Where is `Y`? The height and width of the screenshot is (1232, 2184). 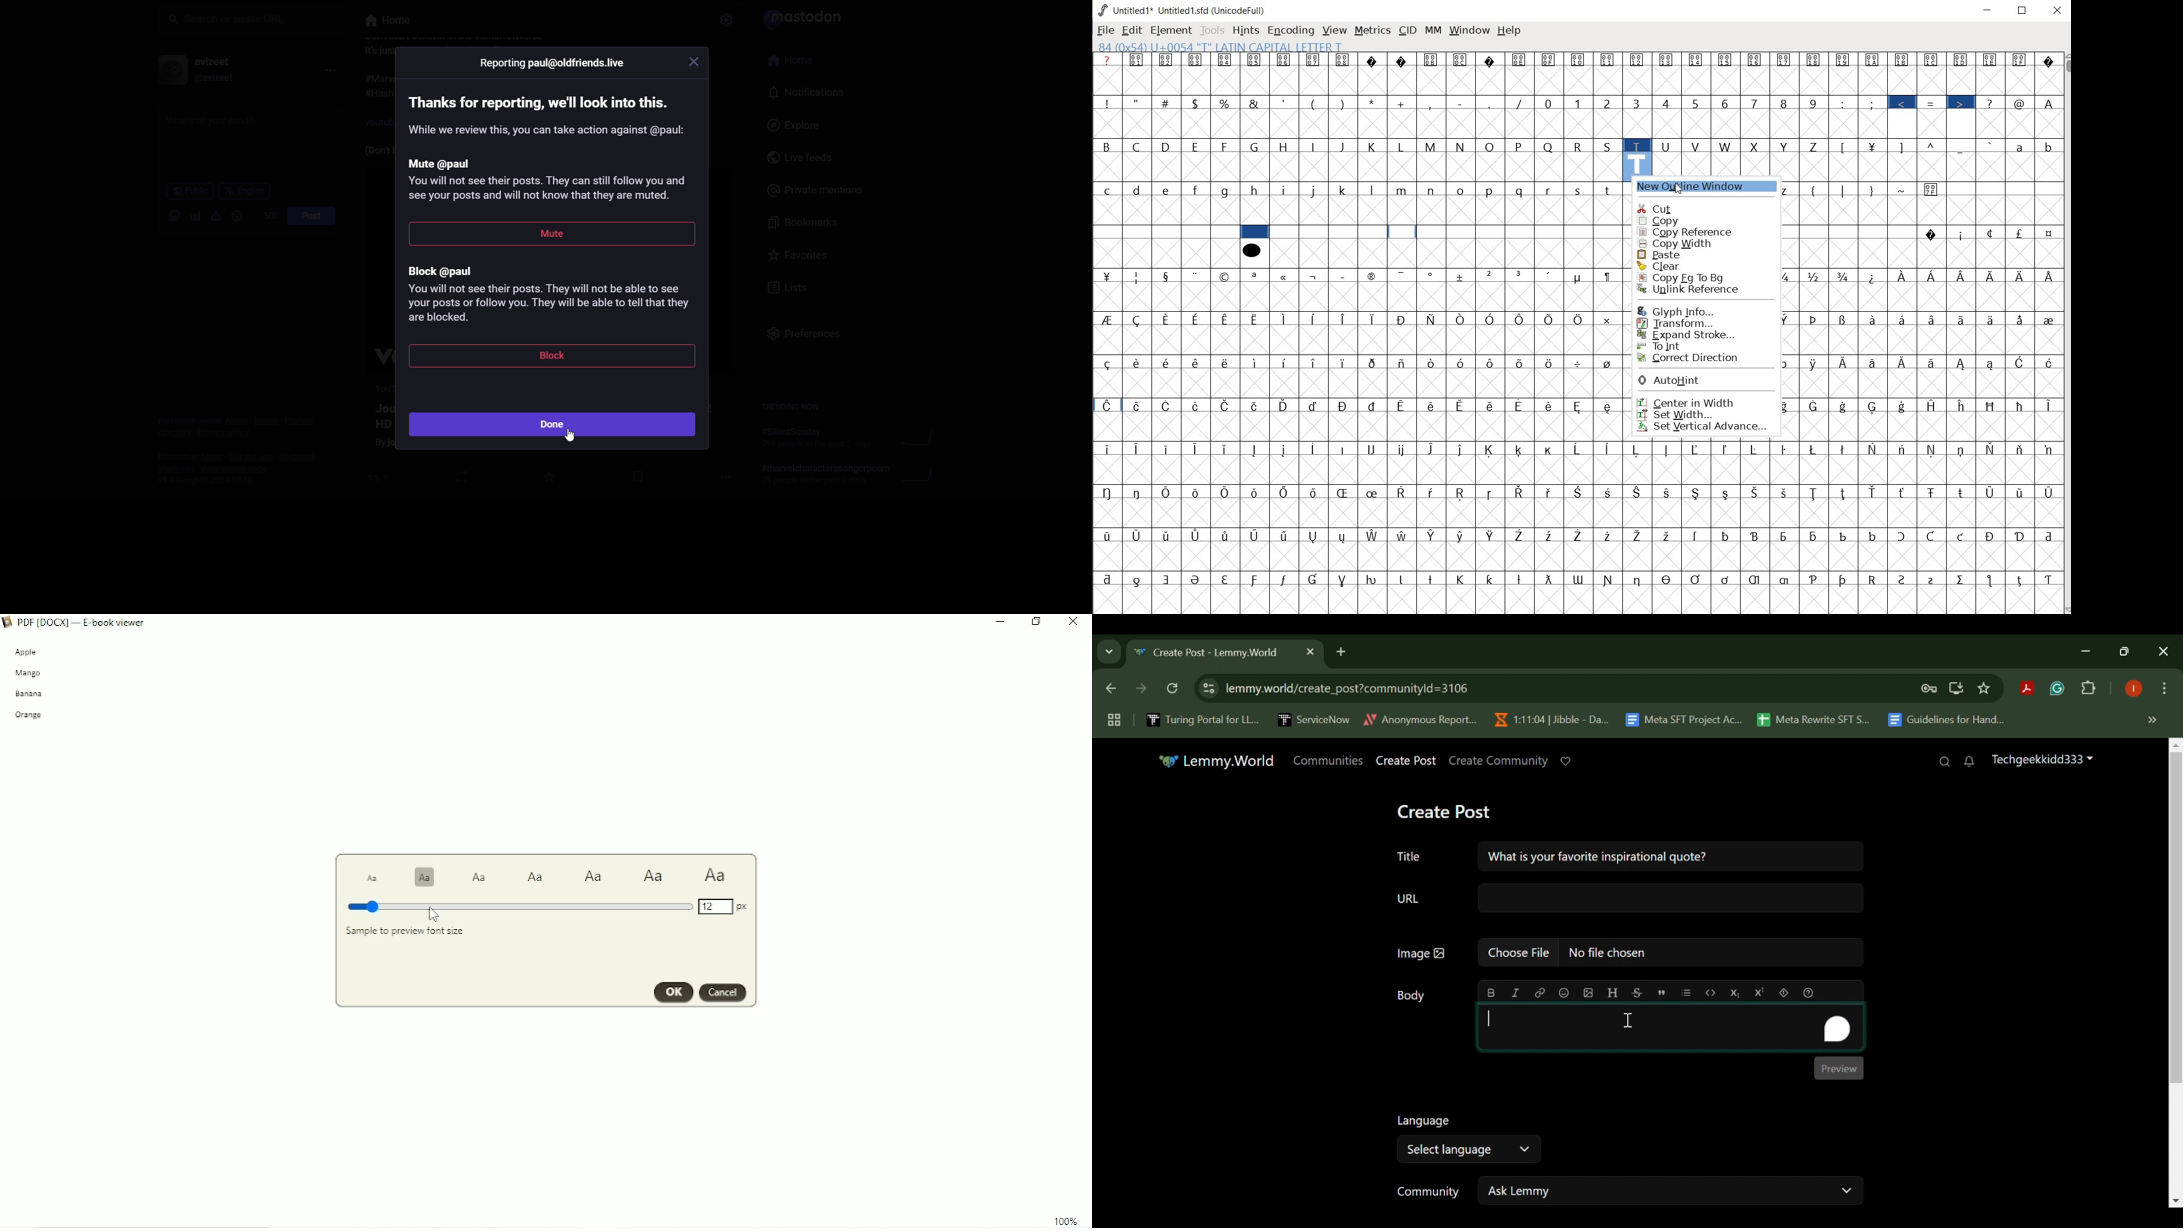 Y is located at coordinates (1787, 146).